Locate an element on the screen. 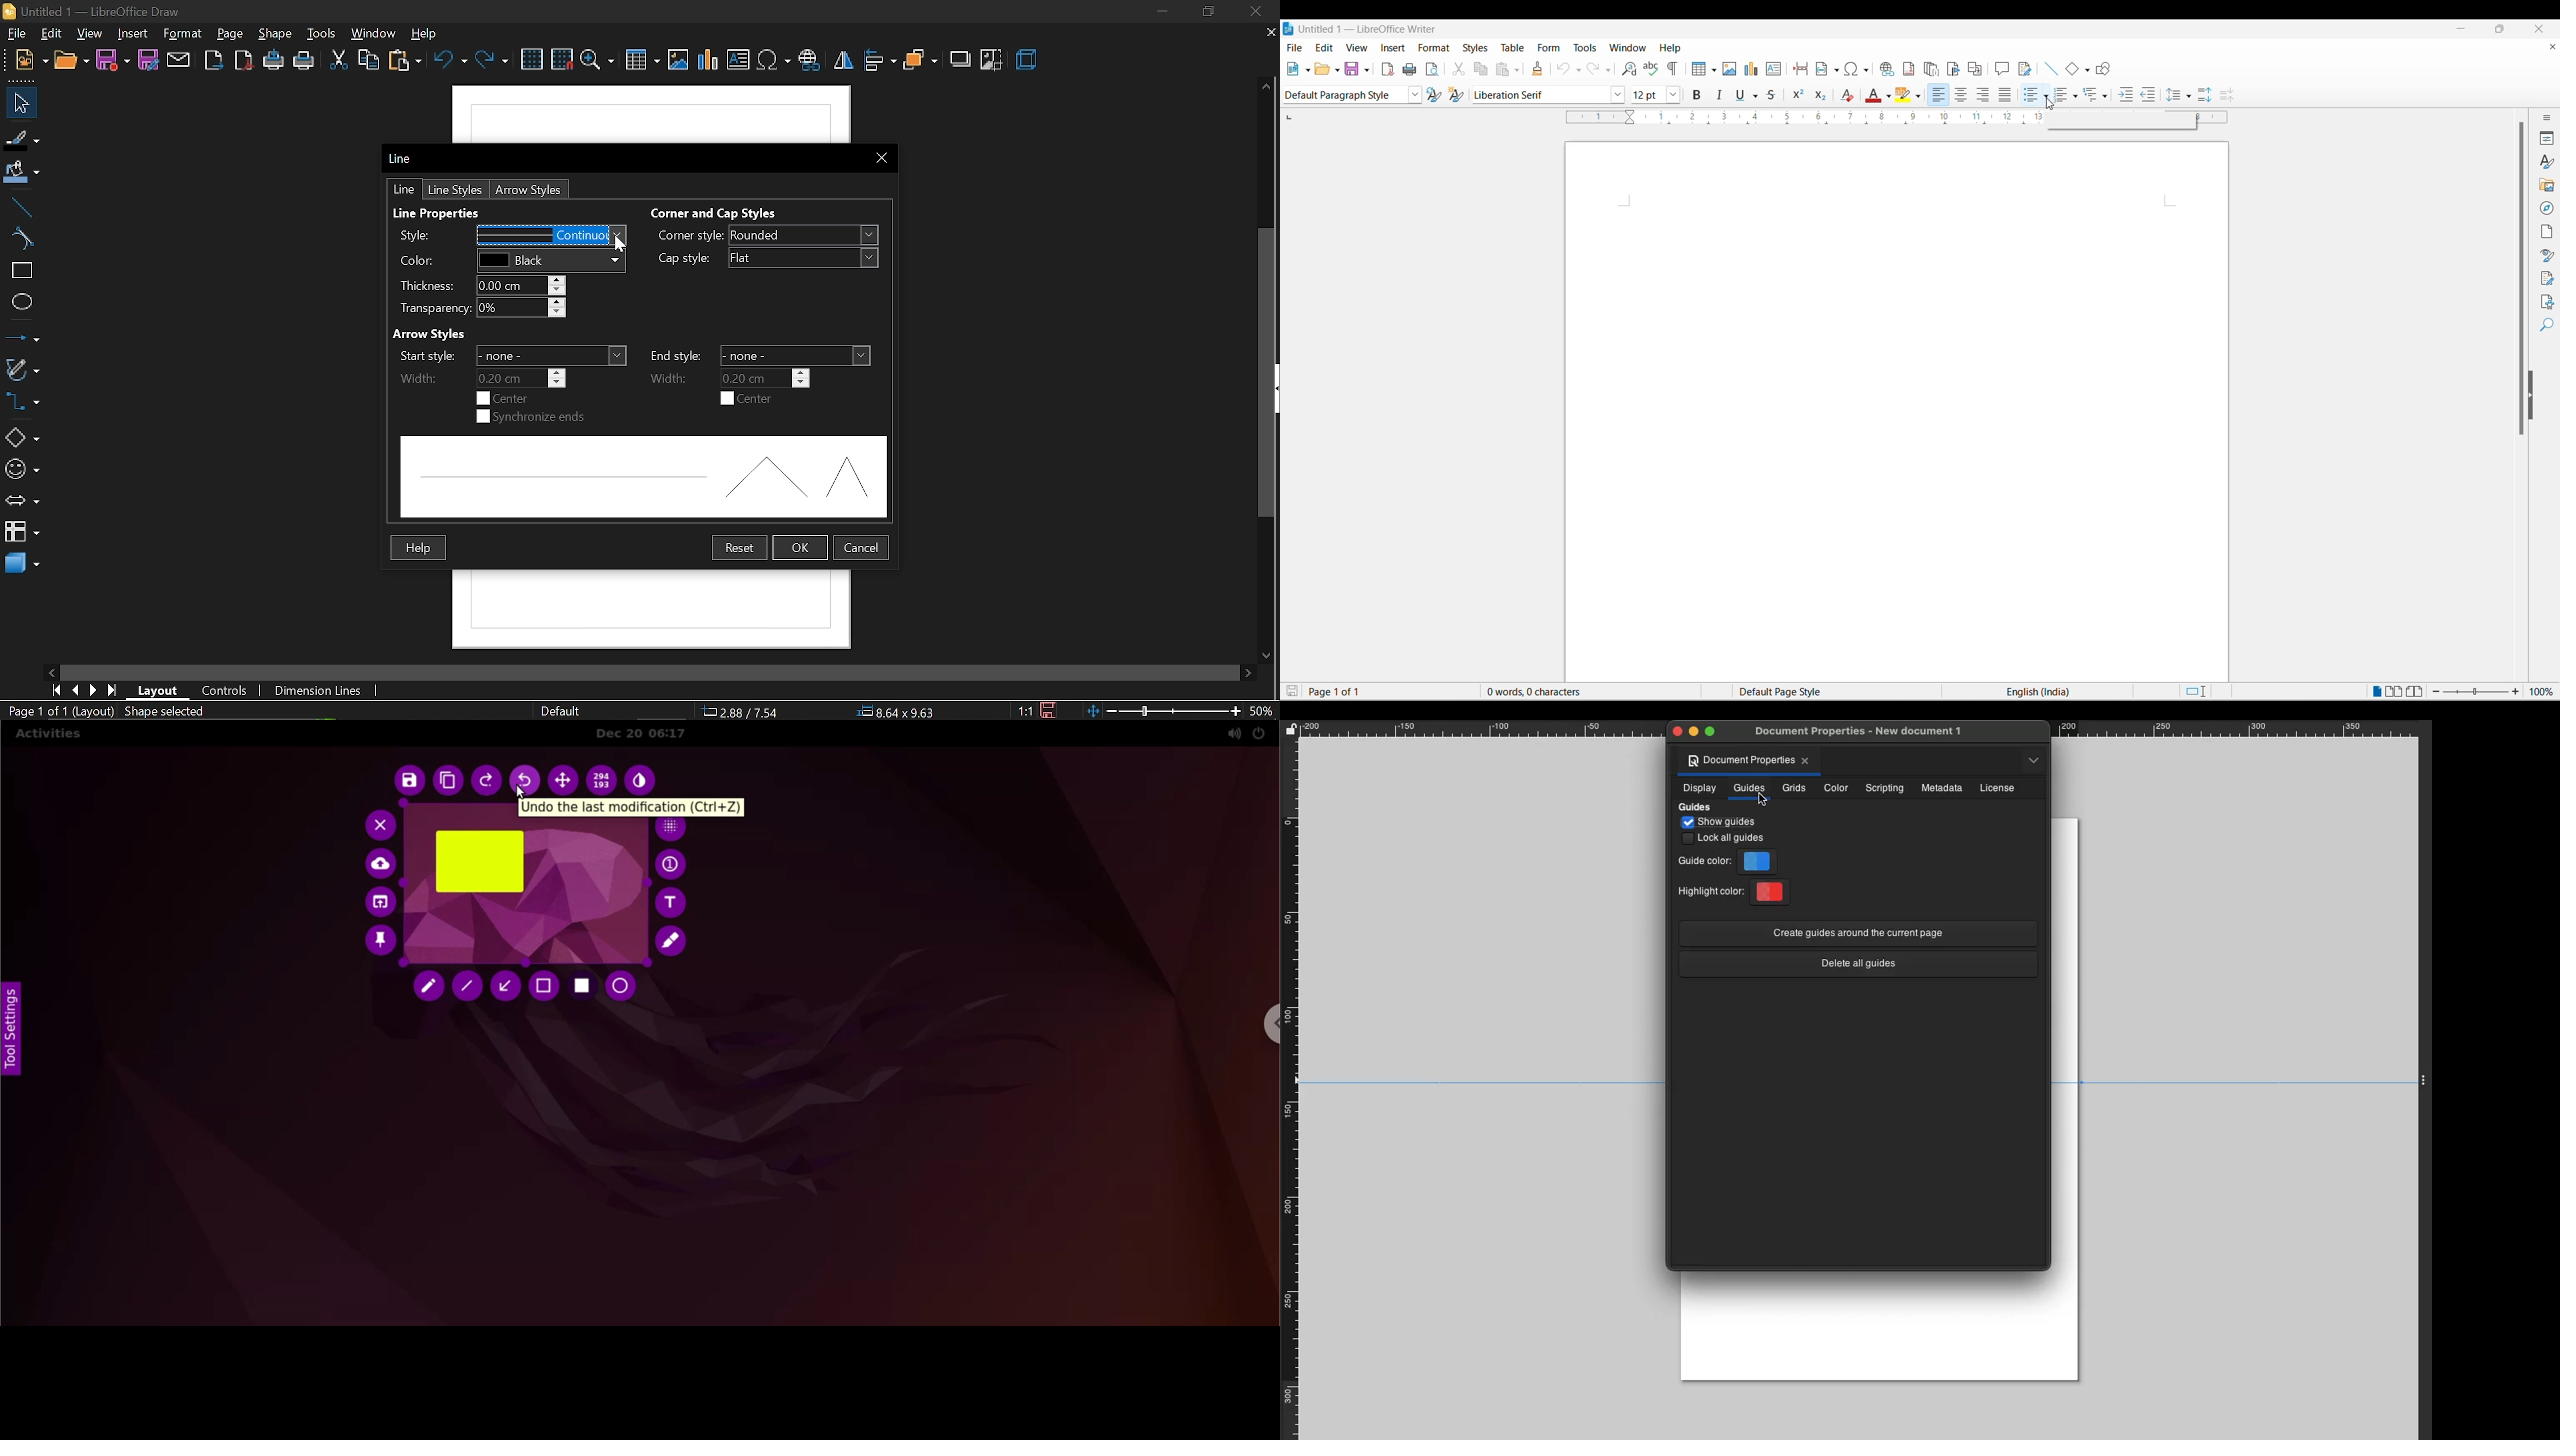 The width and height of the screenshot is (2576, 1456). Format is located at coordinates (1433, 47).